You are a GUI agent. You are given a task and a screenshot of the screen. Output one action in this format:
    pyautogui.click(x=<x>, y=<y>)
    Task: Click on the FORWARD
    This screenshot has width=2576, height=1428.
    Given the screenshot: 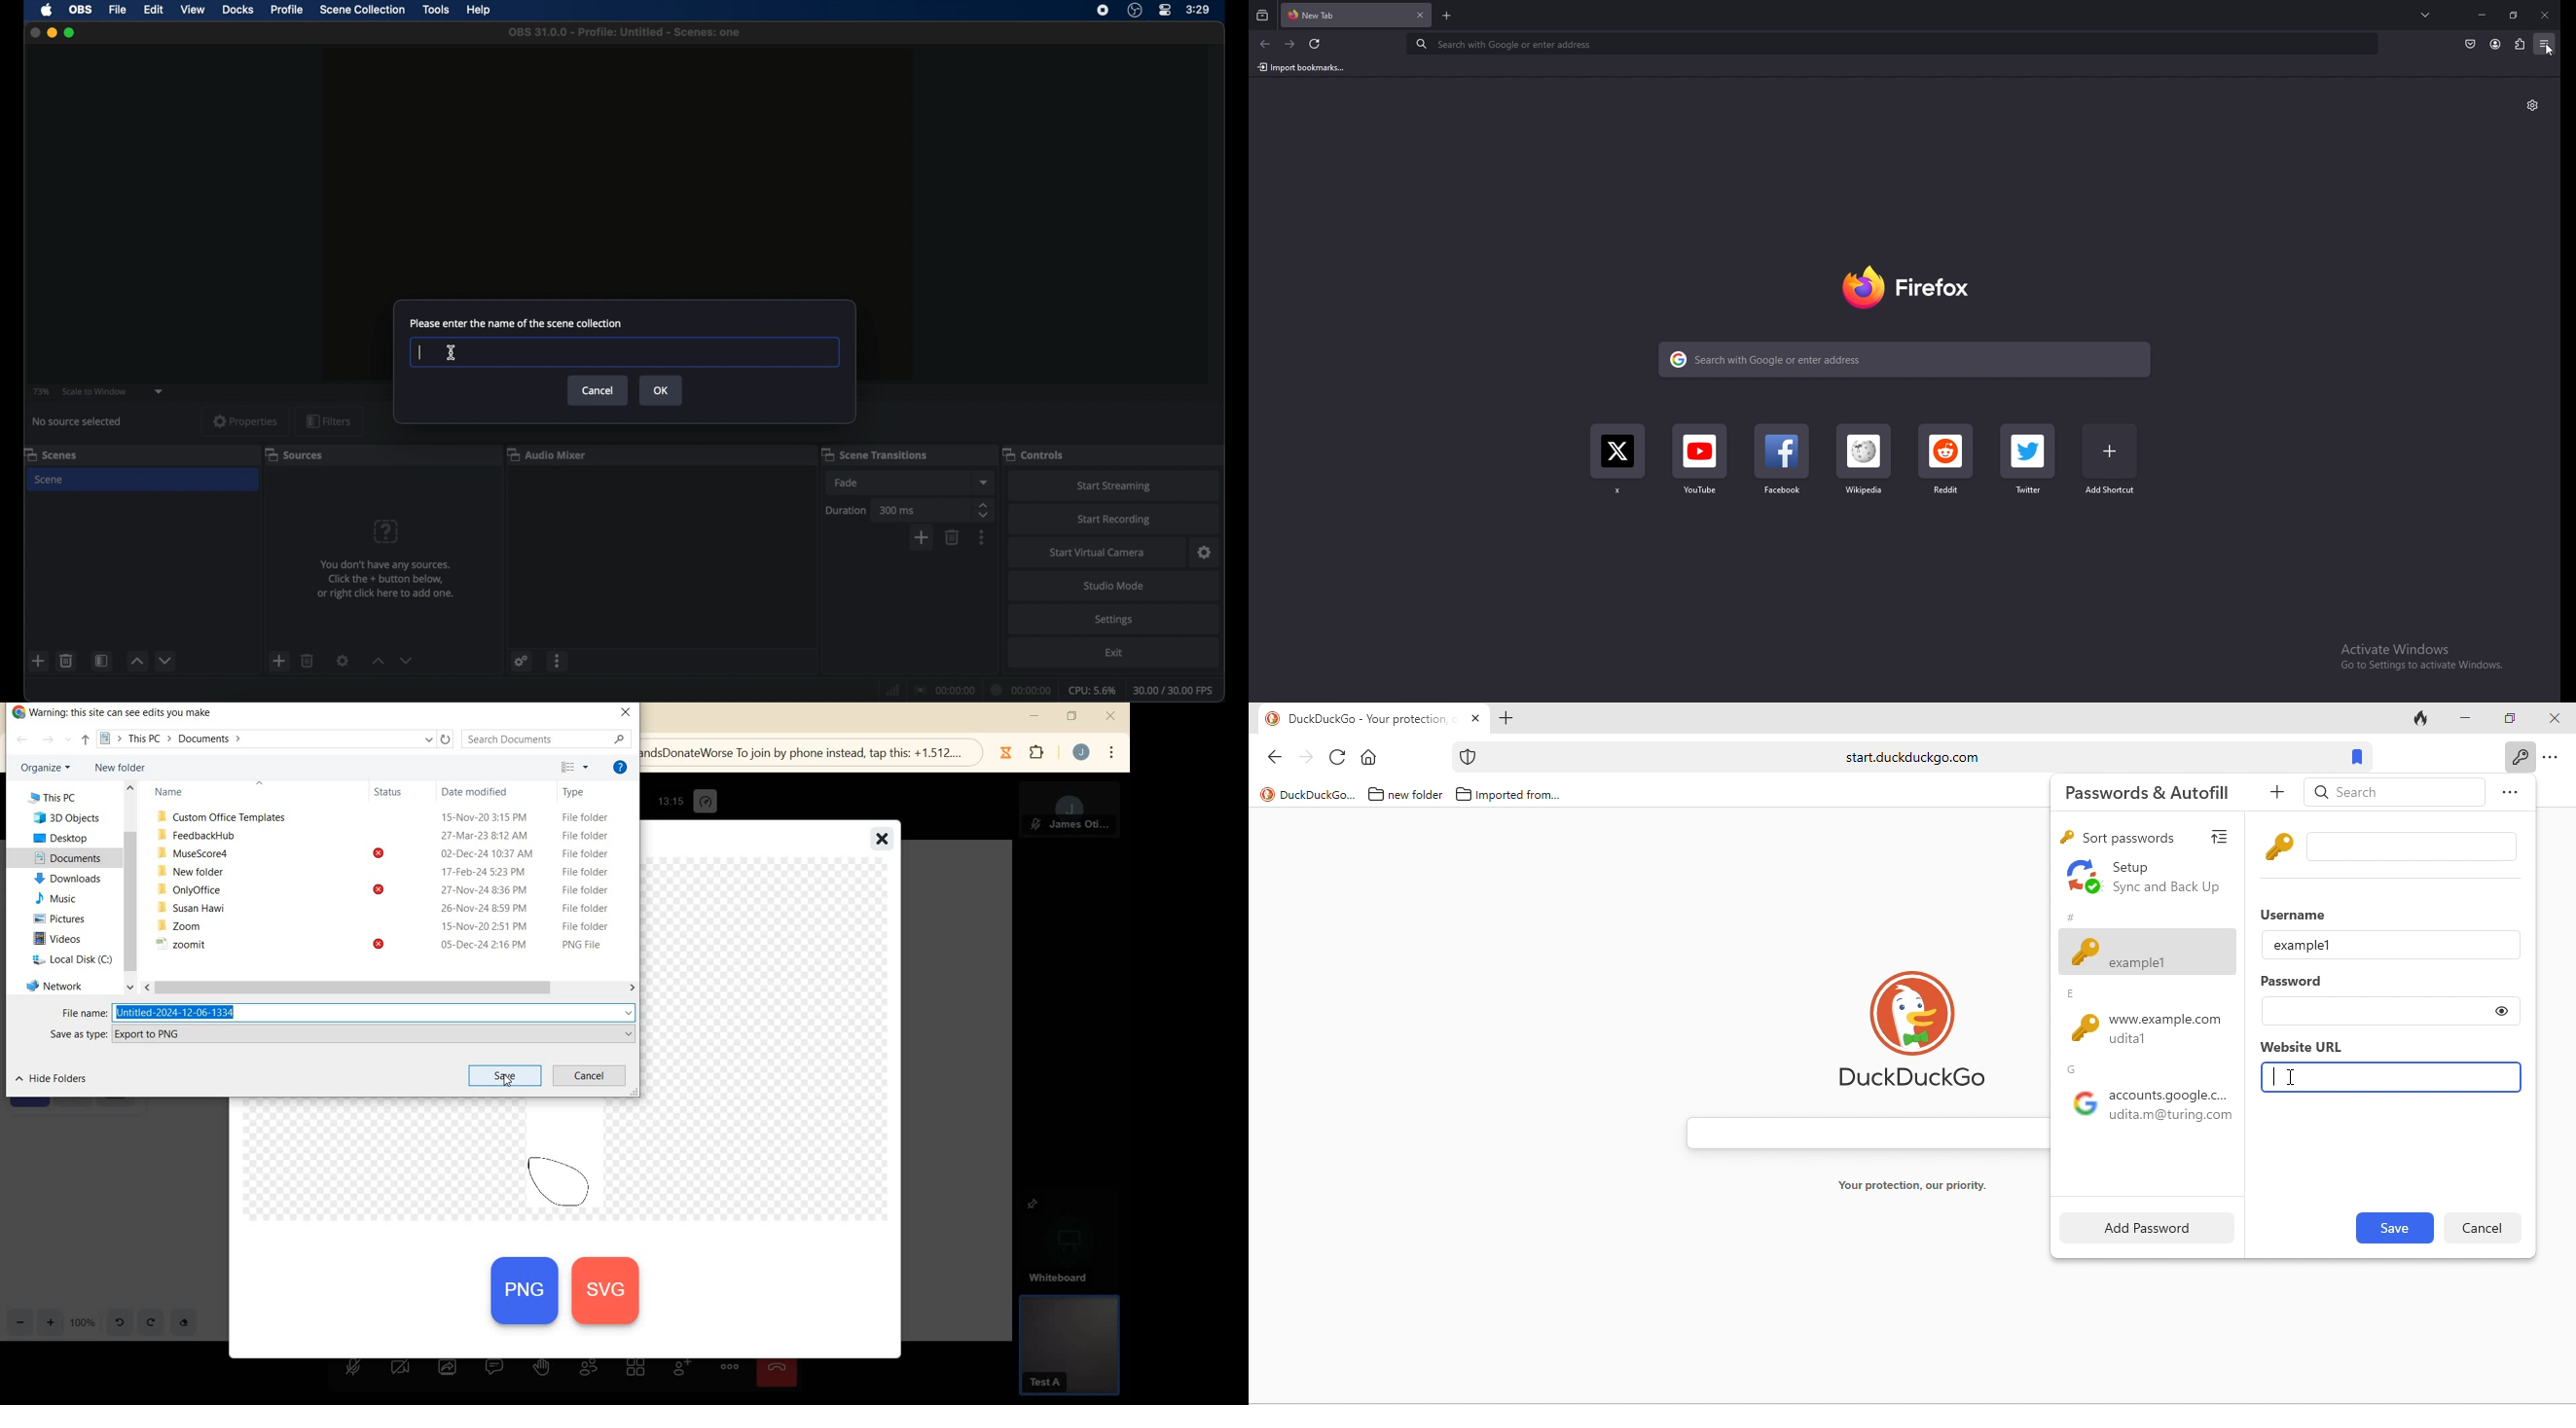 What is the action you would take?
    pyautogui.click(x=54, y=741)
    